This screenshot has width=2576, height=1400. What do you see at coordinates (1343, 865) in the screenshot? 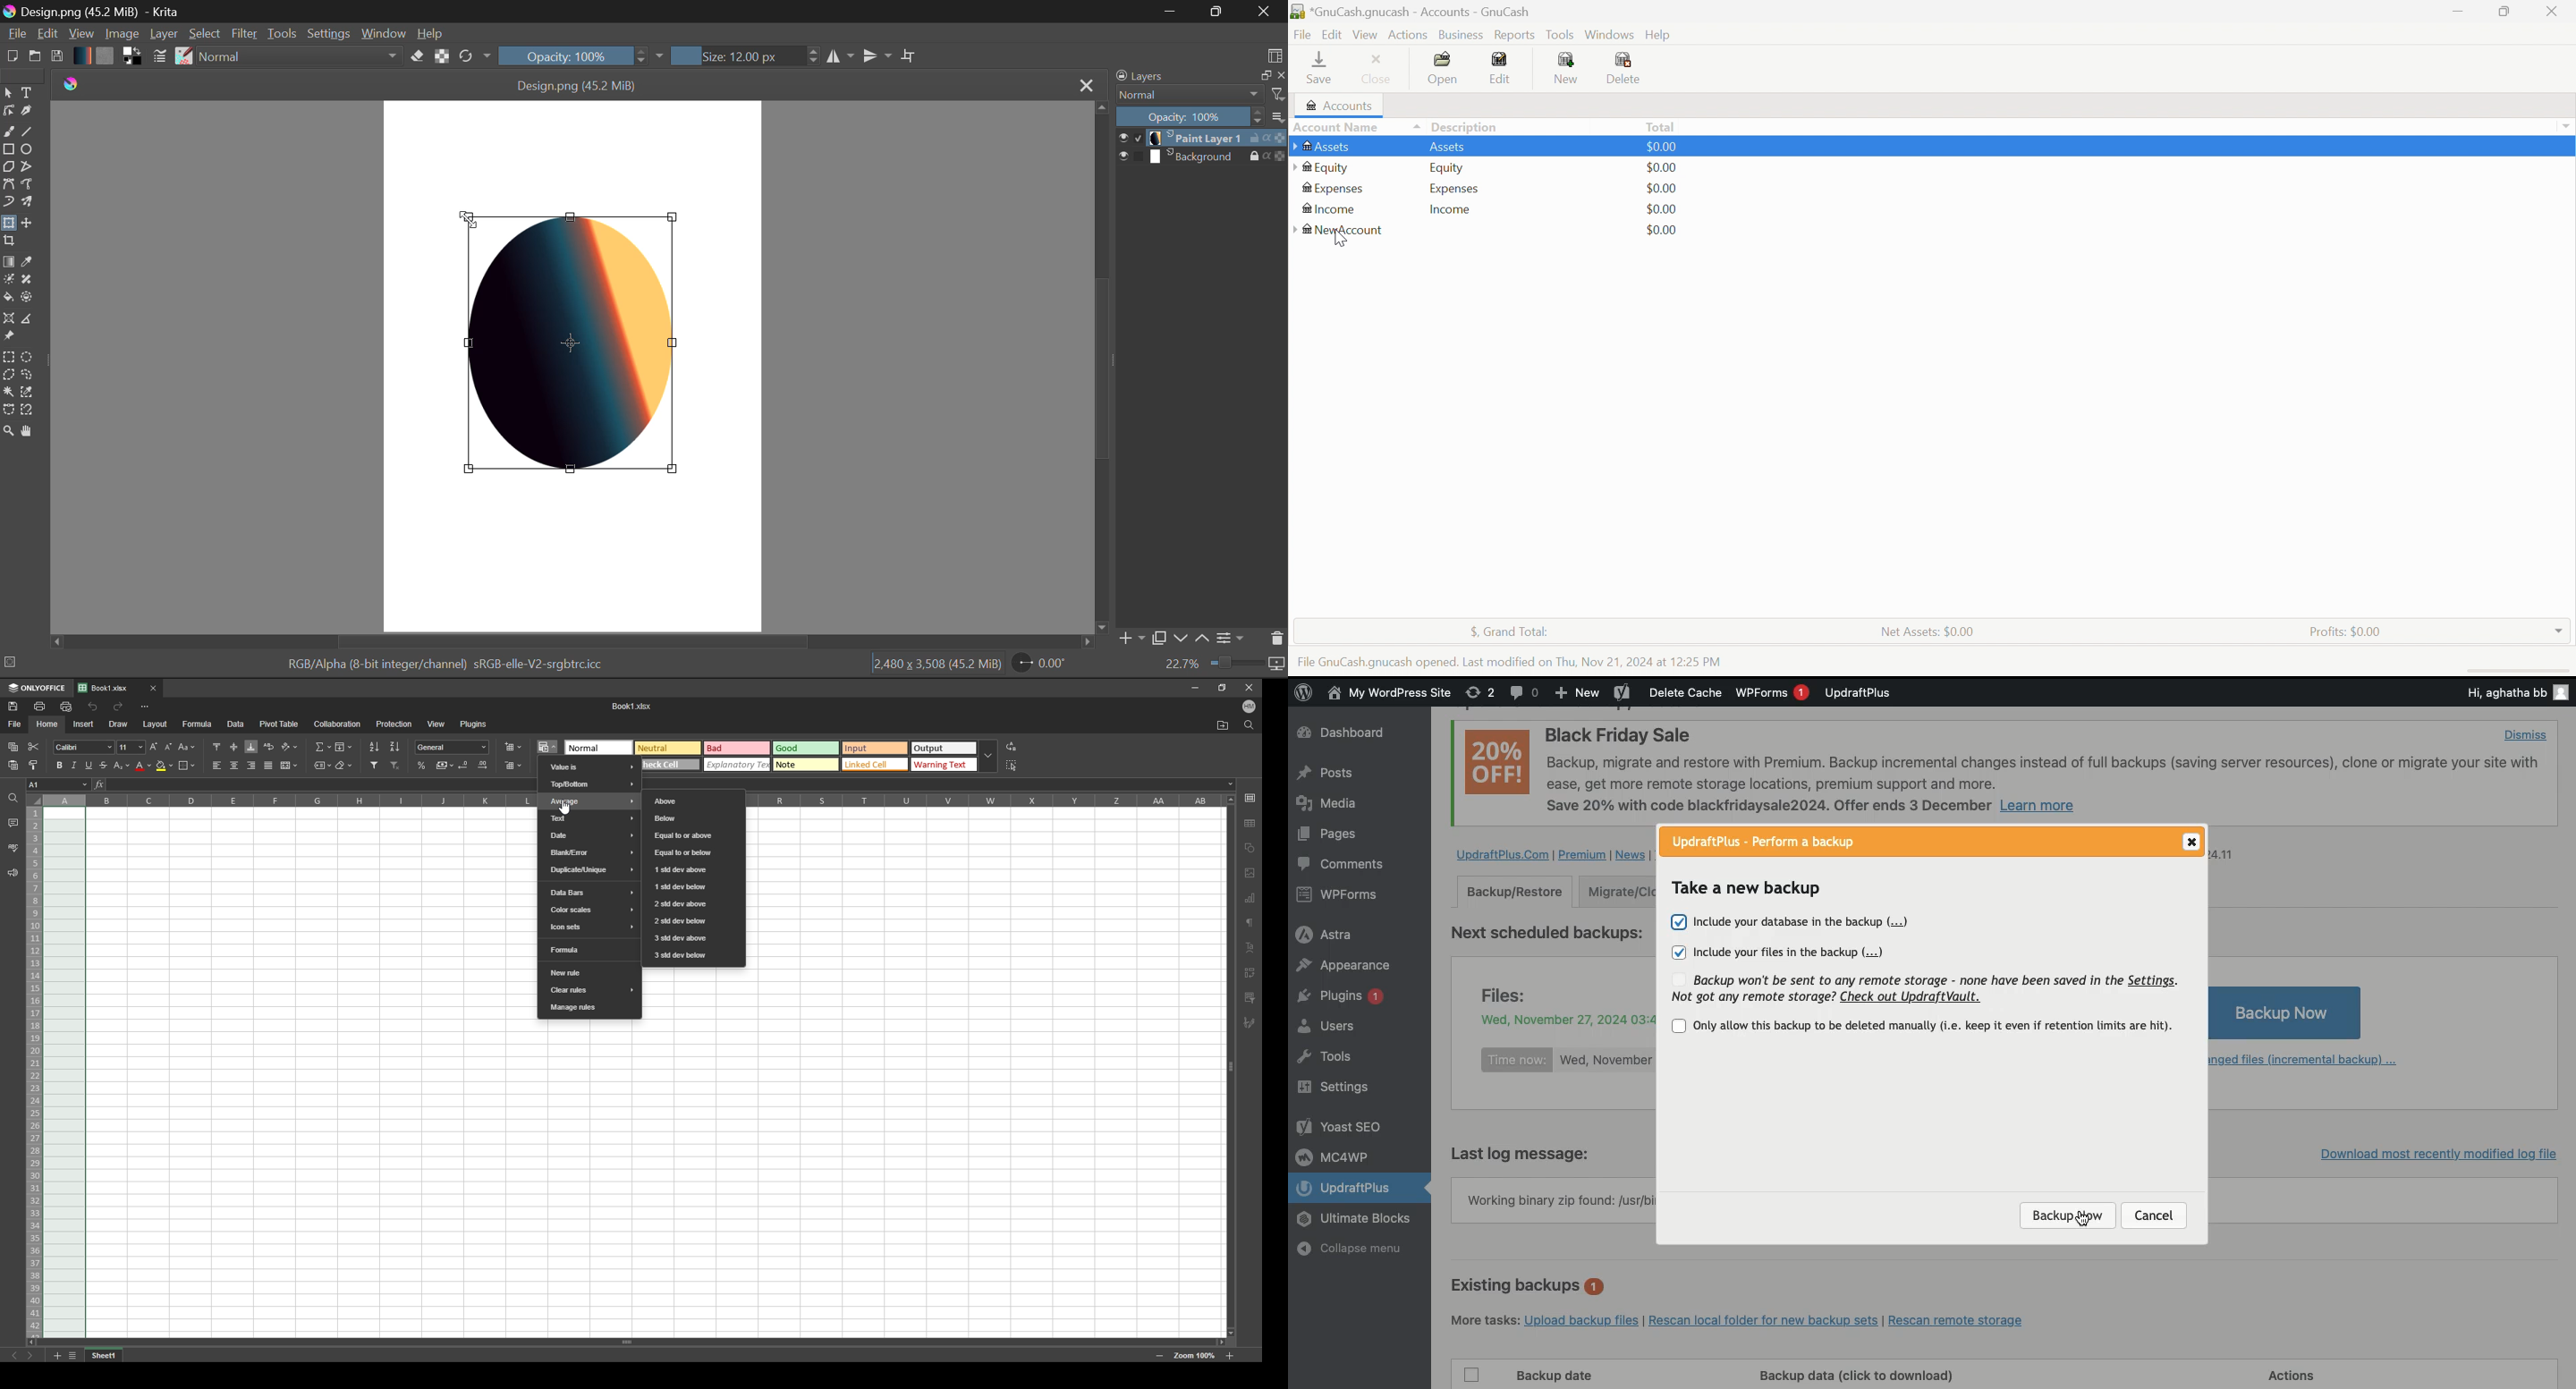
I see `Comments` at bounding box center [1343, 865].